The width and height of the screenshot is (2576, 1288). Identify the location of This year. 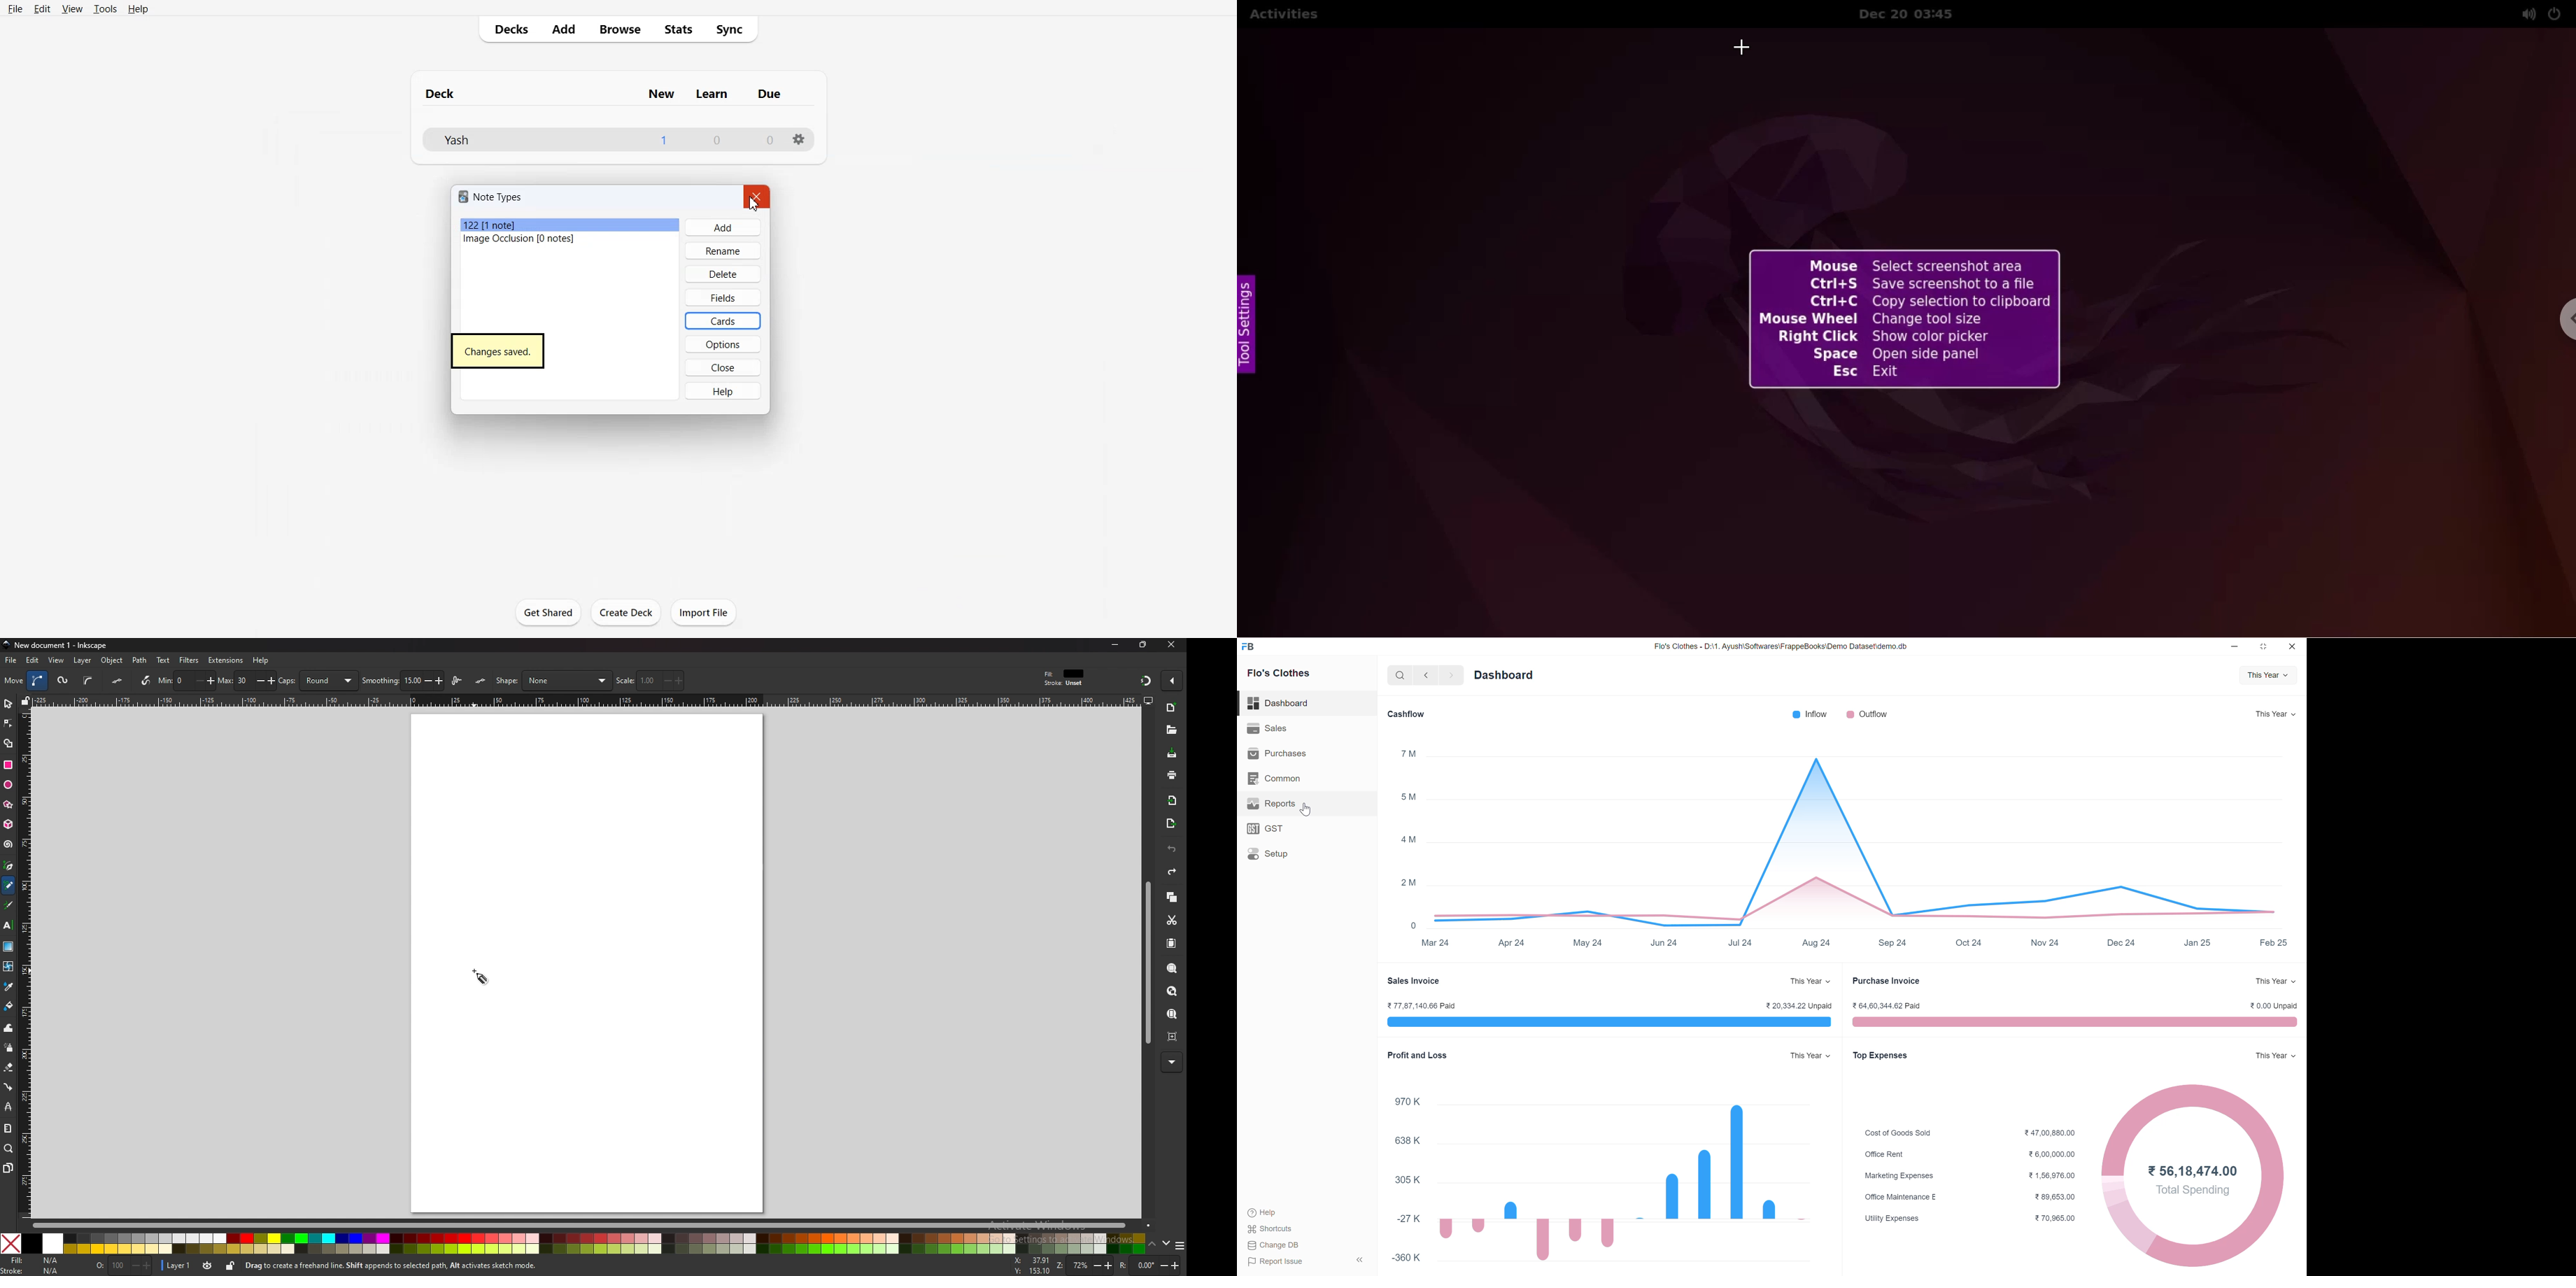
(2267, 673).